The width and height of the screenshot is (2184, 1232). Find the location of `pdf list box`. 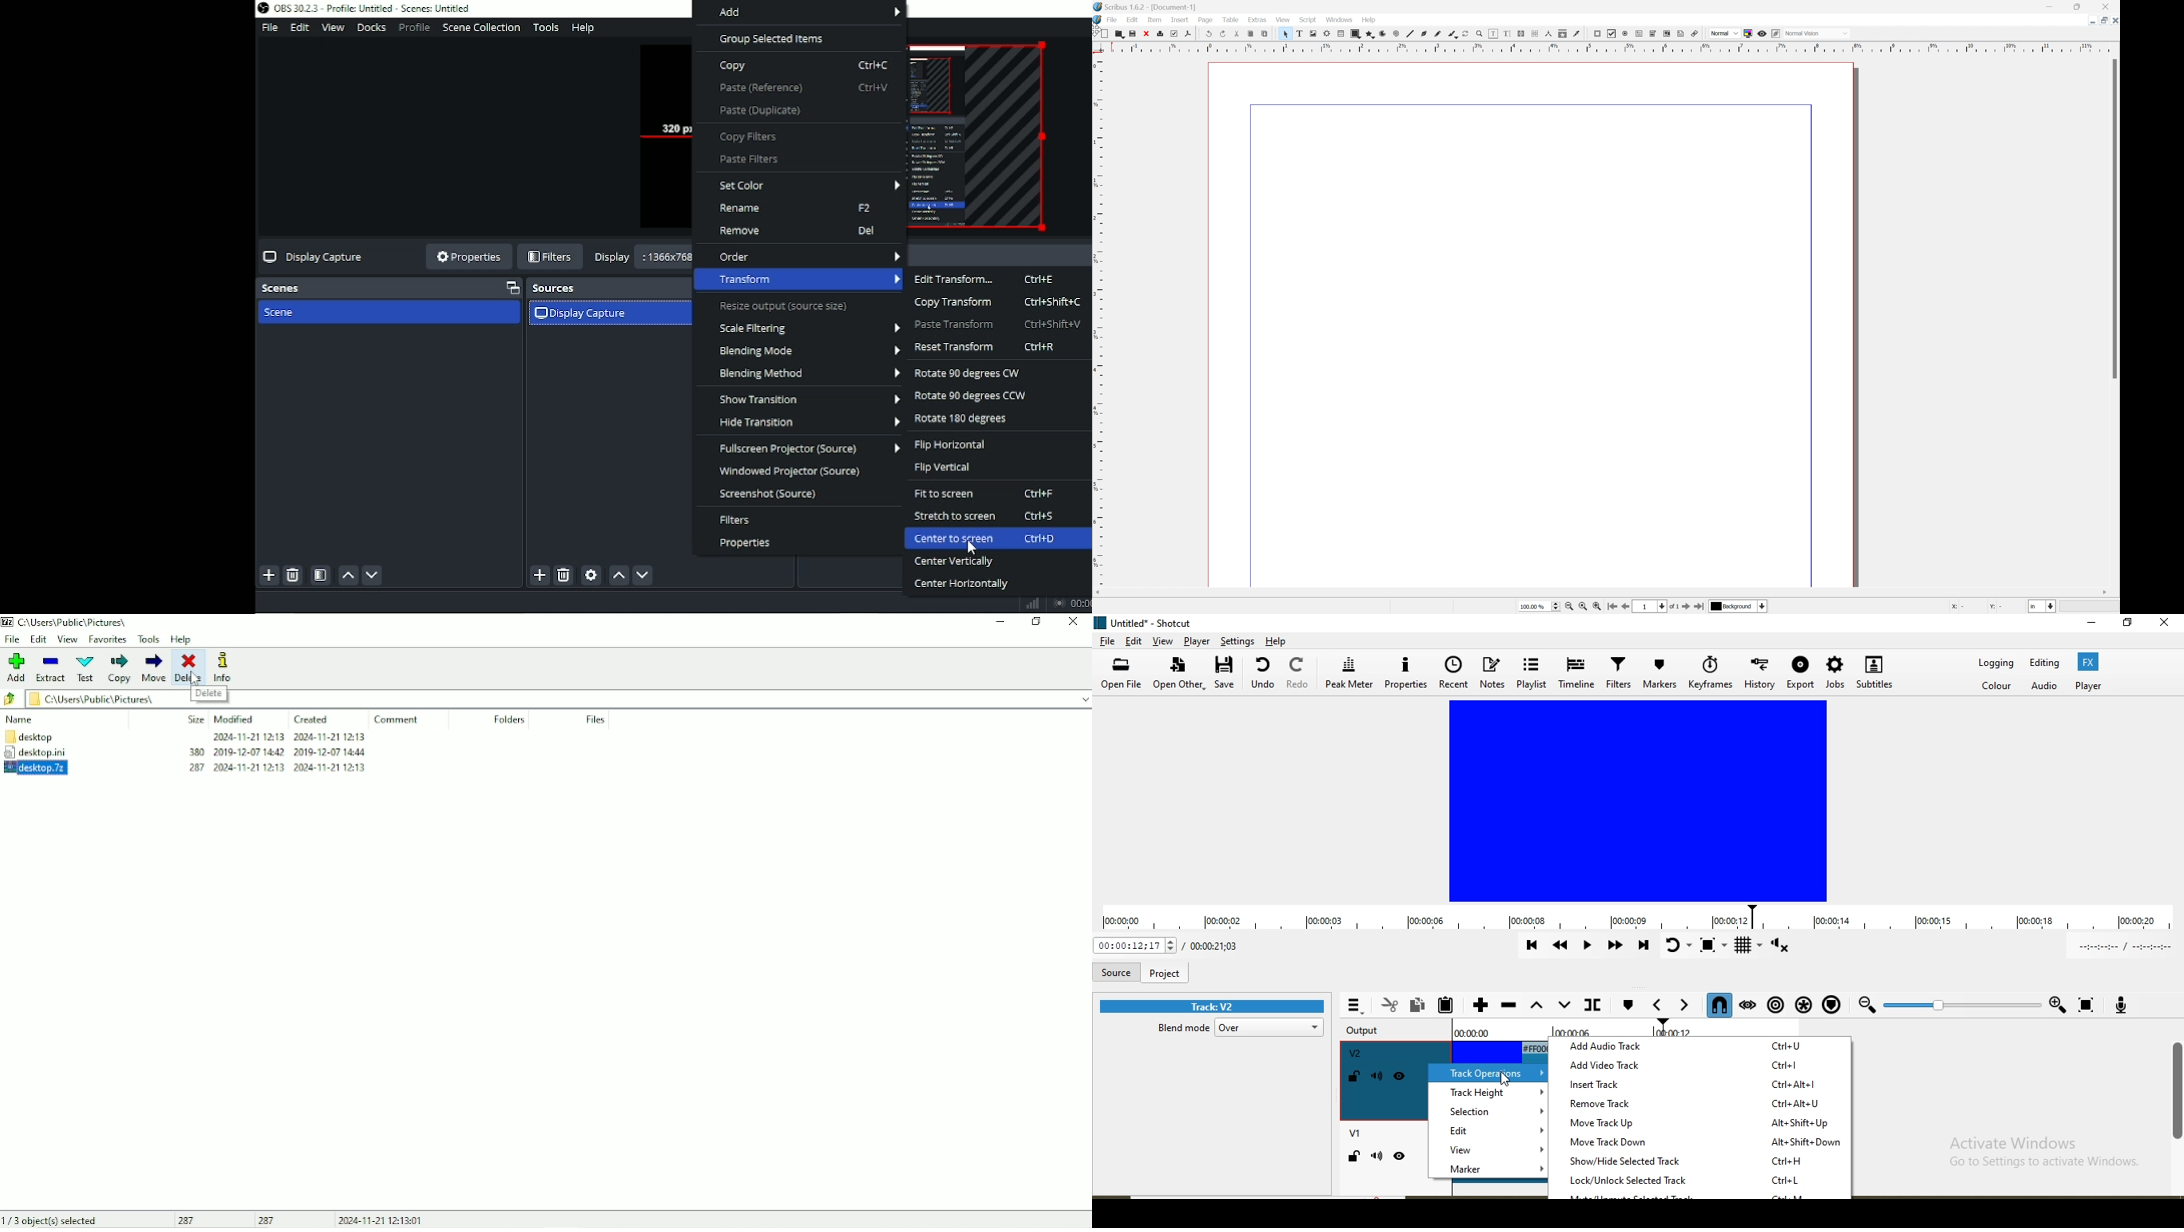

pdf list box is located at coordinates (1667, 34).